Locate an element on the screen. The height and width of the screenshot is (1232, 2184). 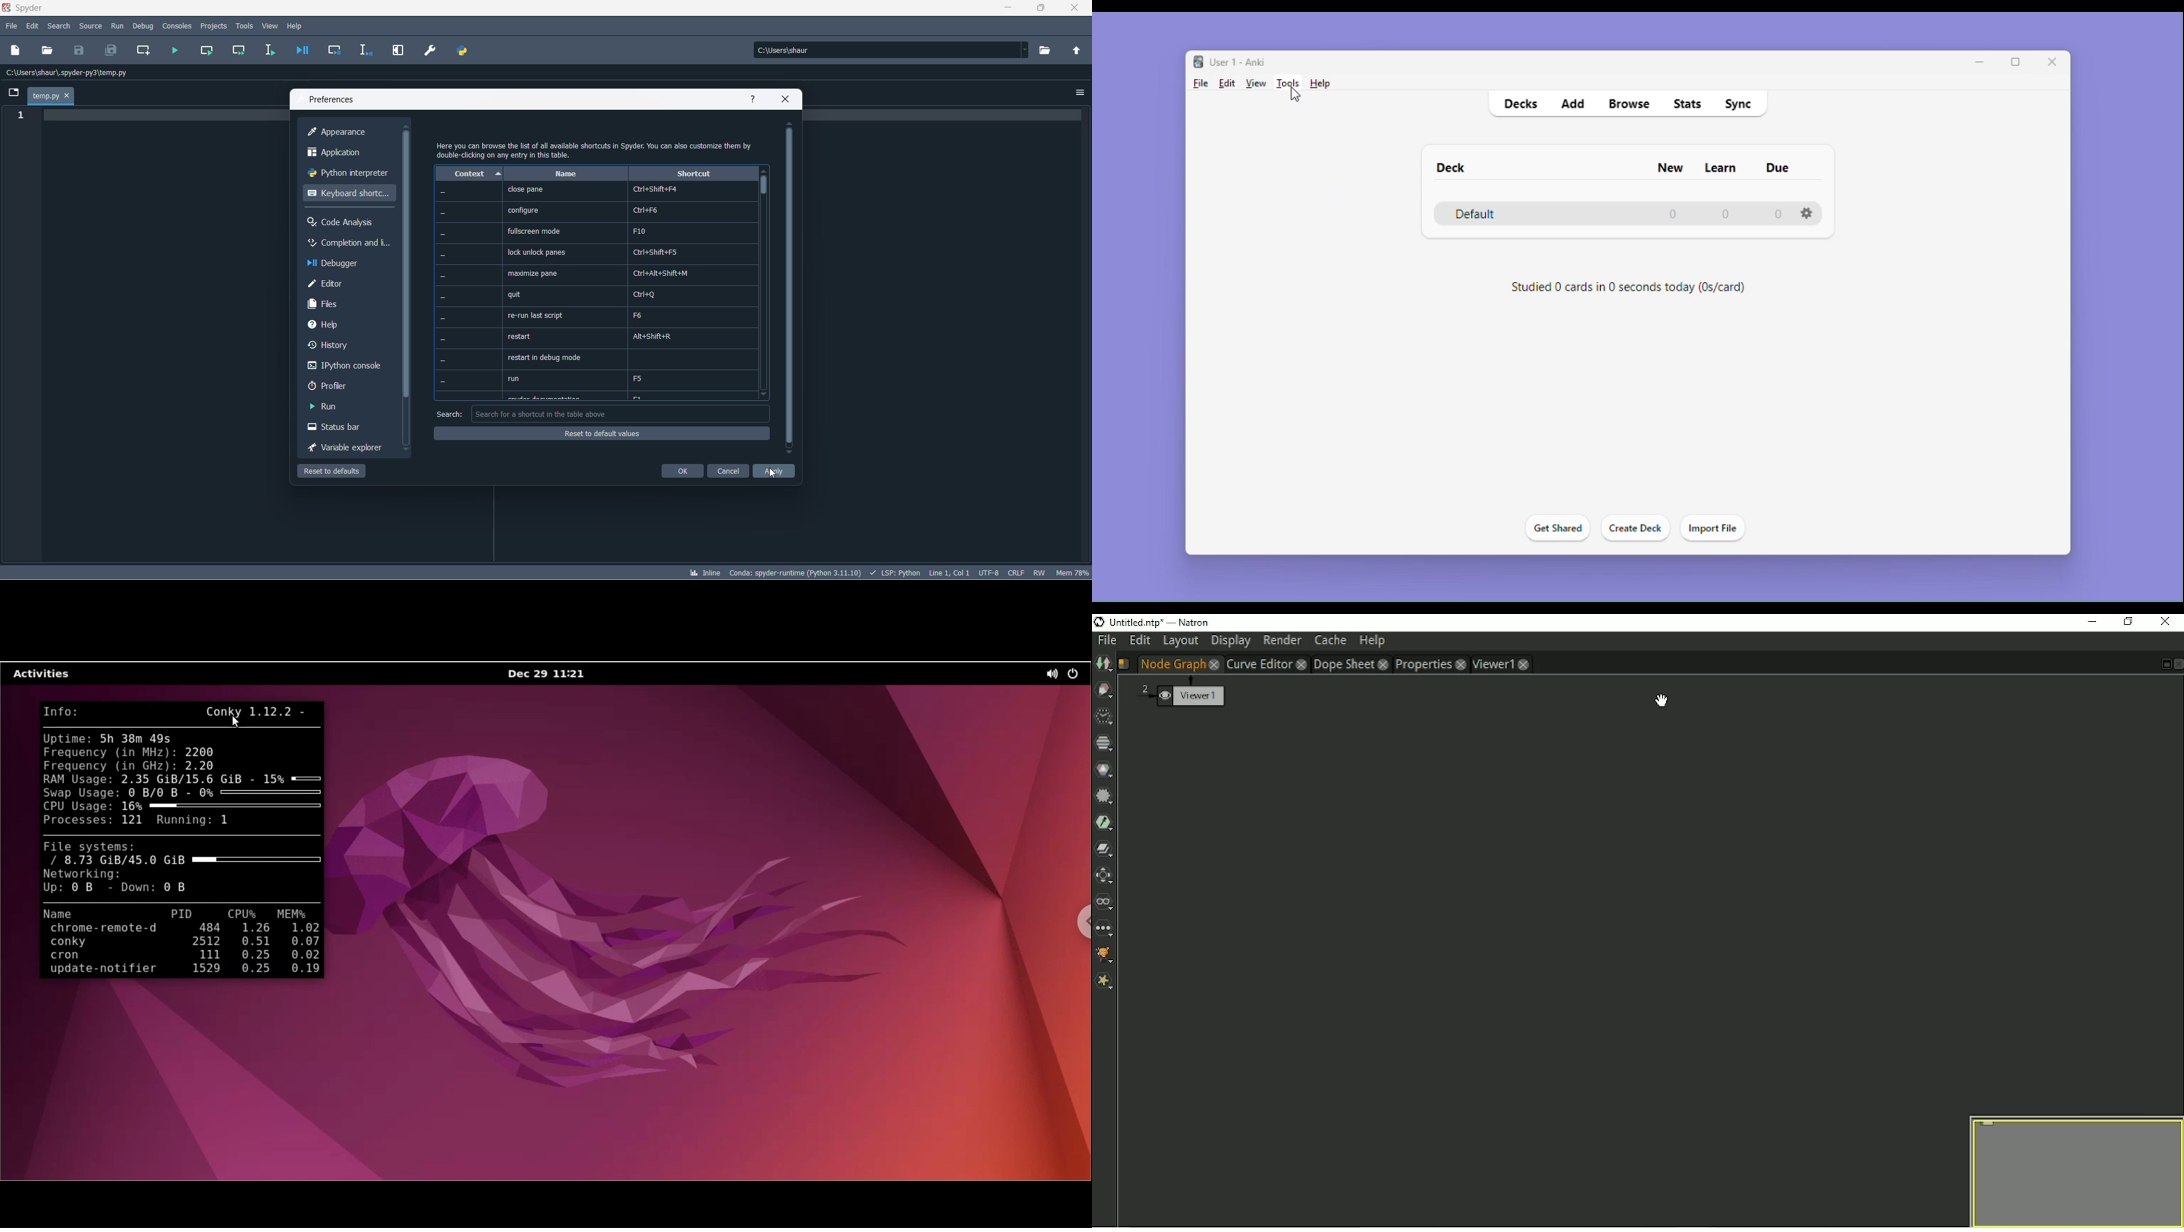
file control is located at coordinates (1042, 573).